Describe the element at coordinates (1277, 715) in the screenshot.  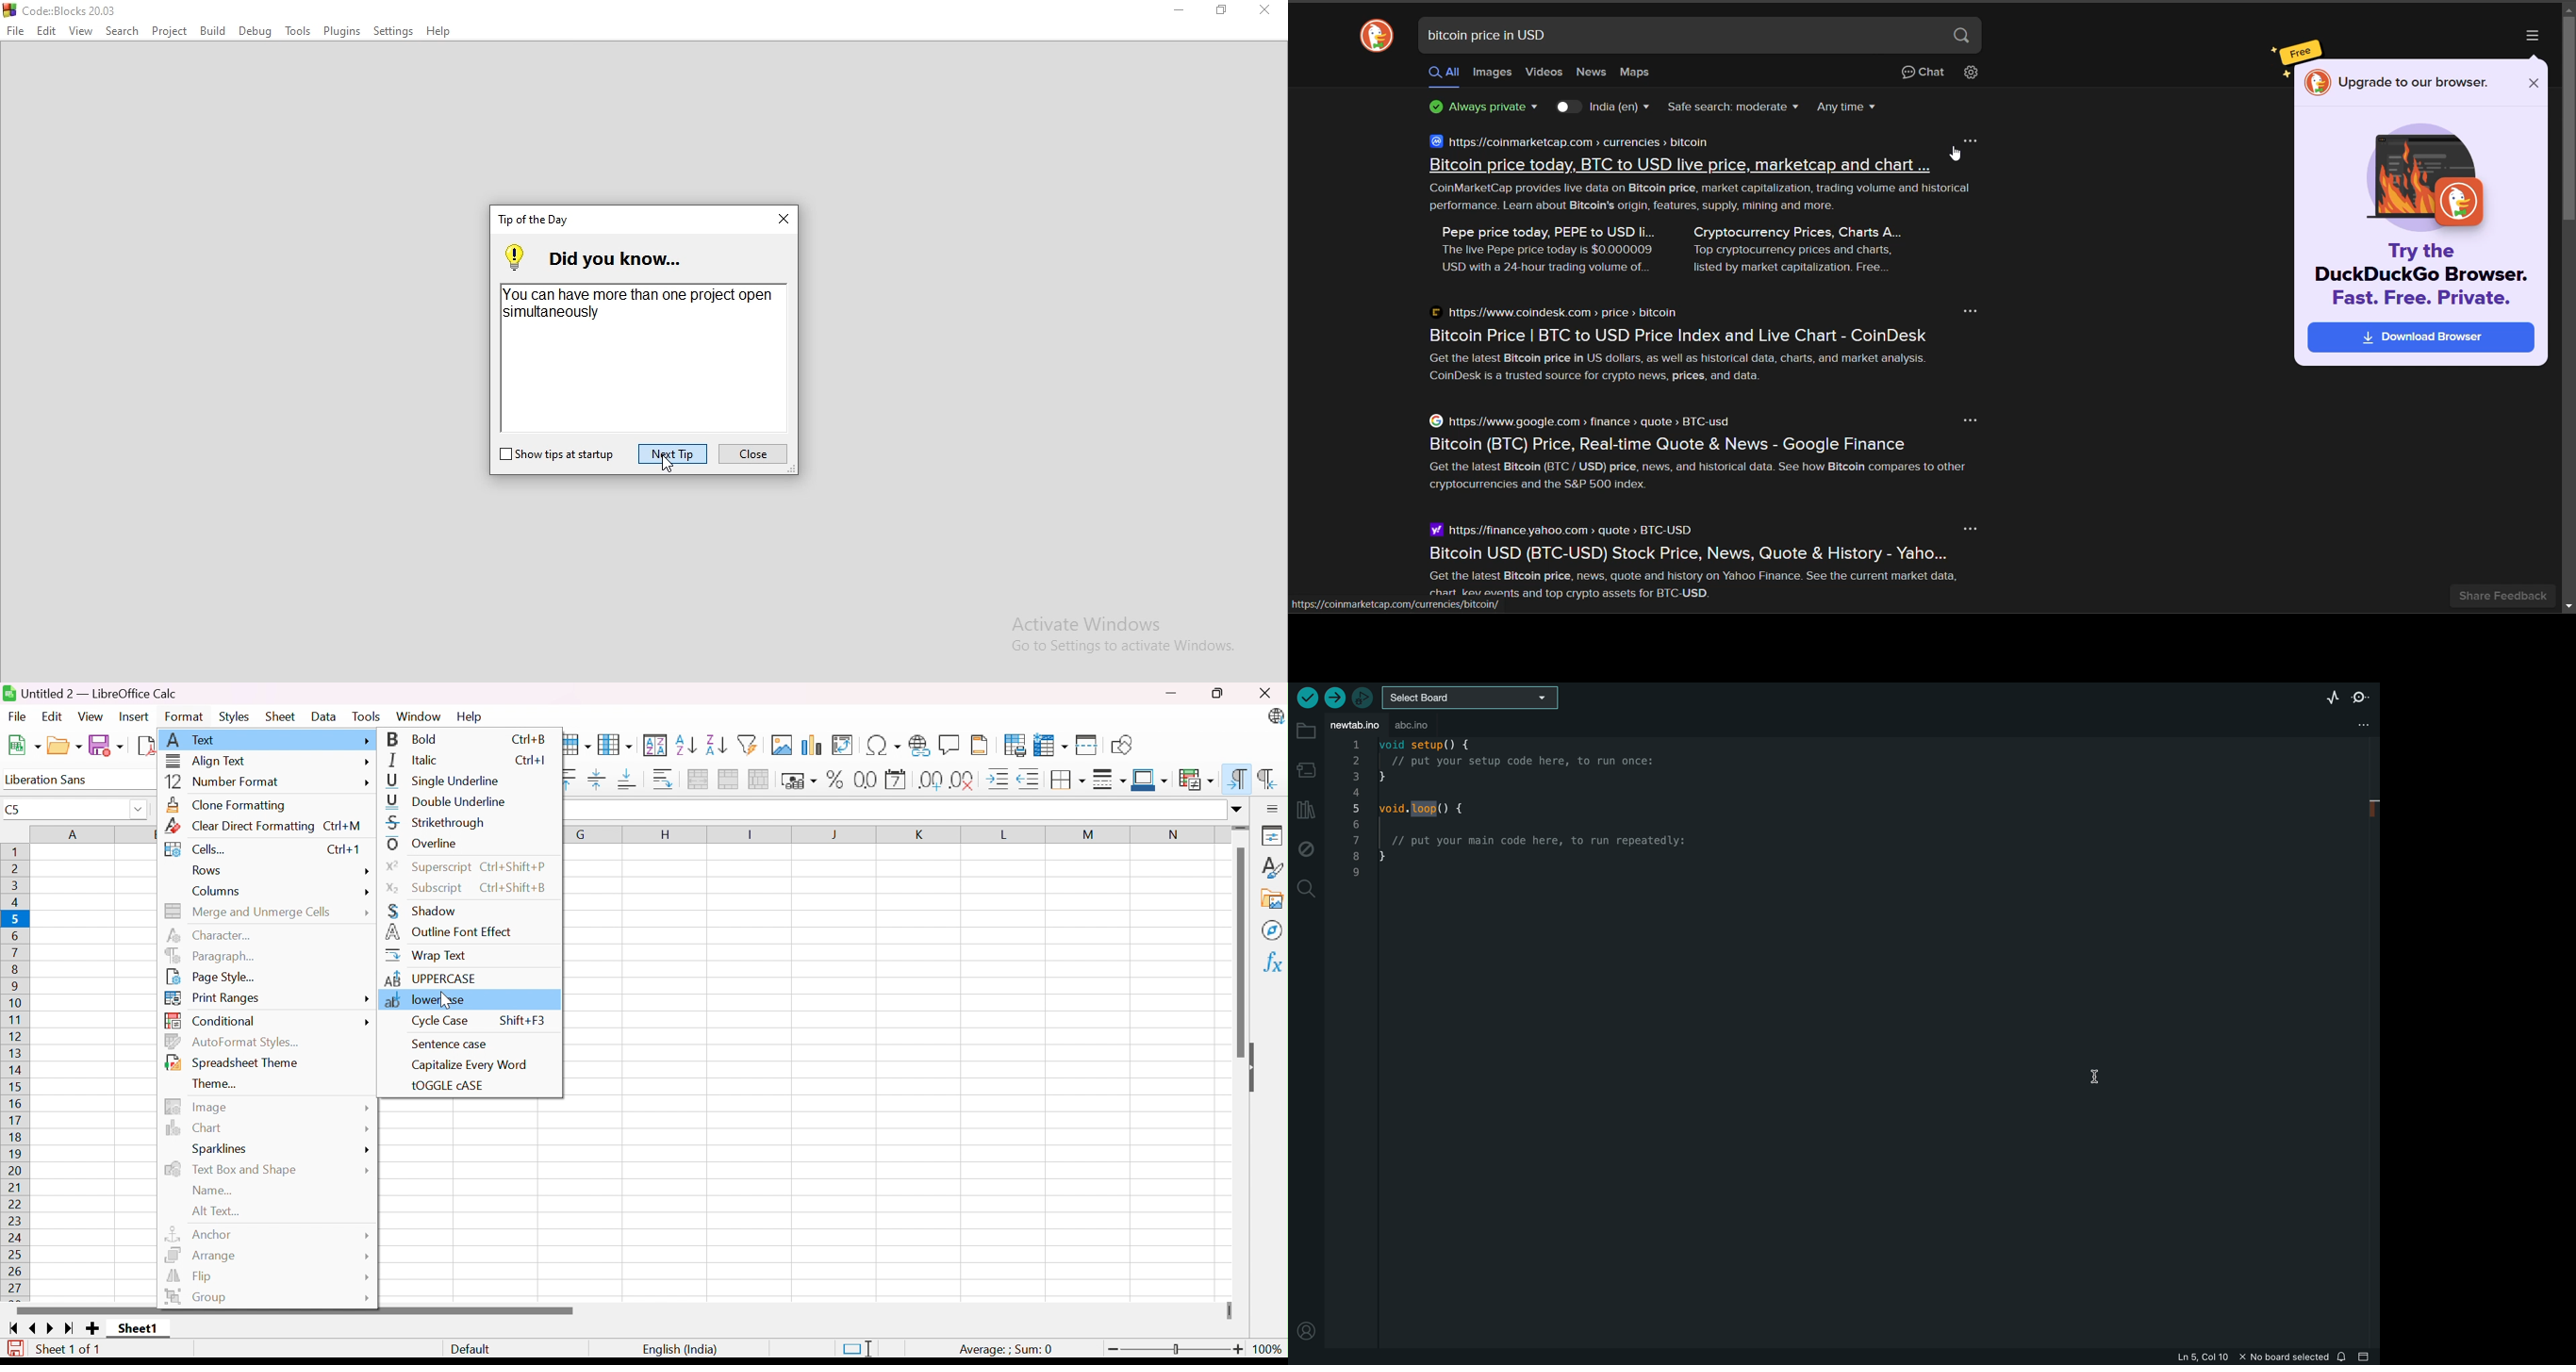
I see `LibreOffice Update Available` at that location.